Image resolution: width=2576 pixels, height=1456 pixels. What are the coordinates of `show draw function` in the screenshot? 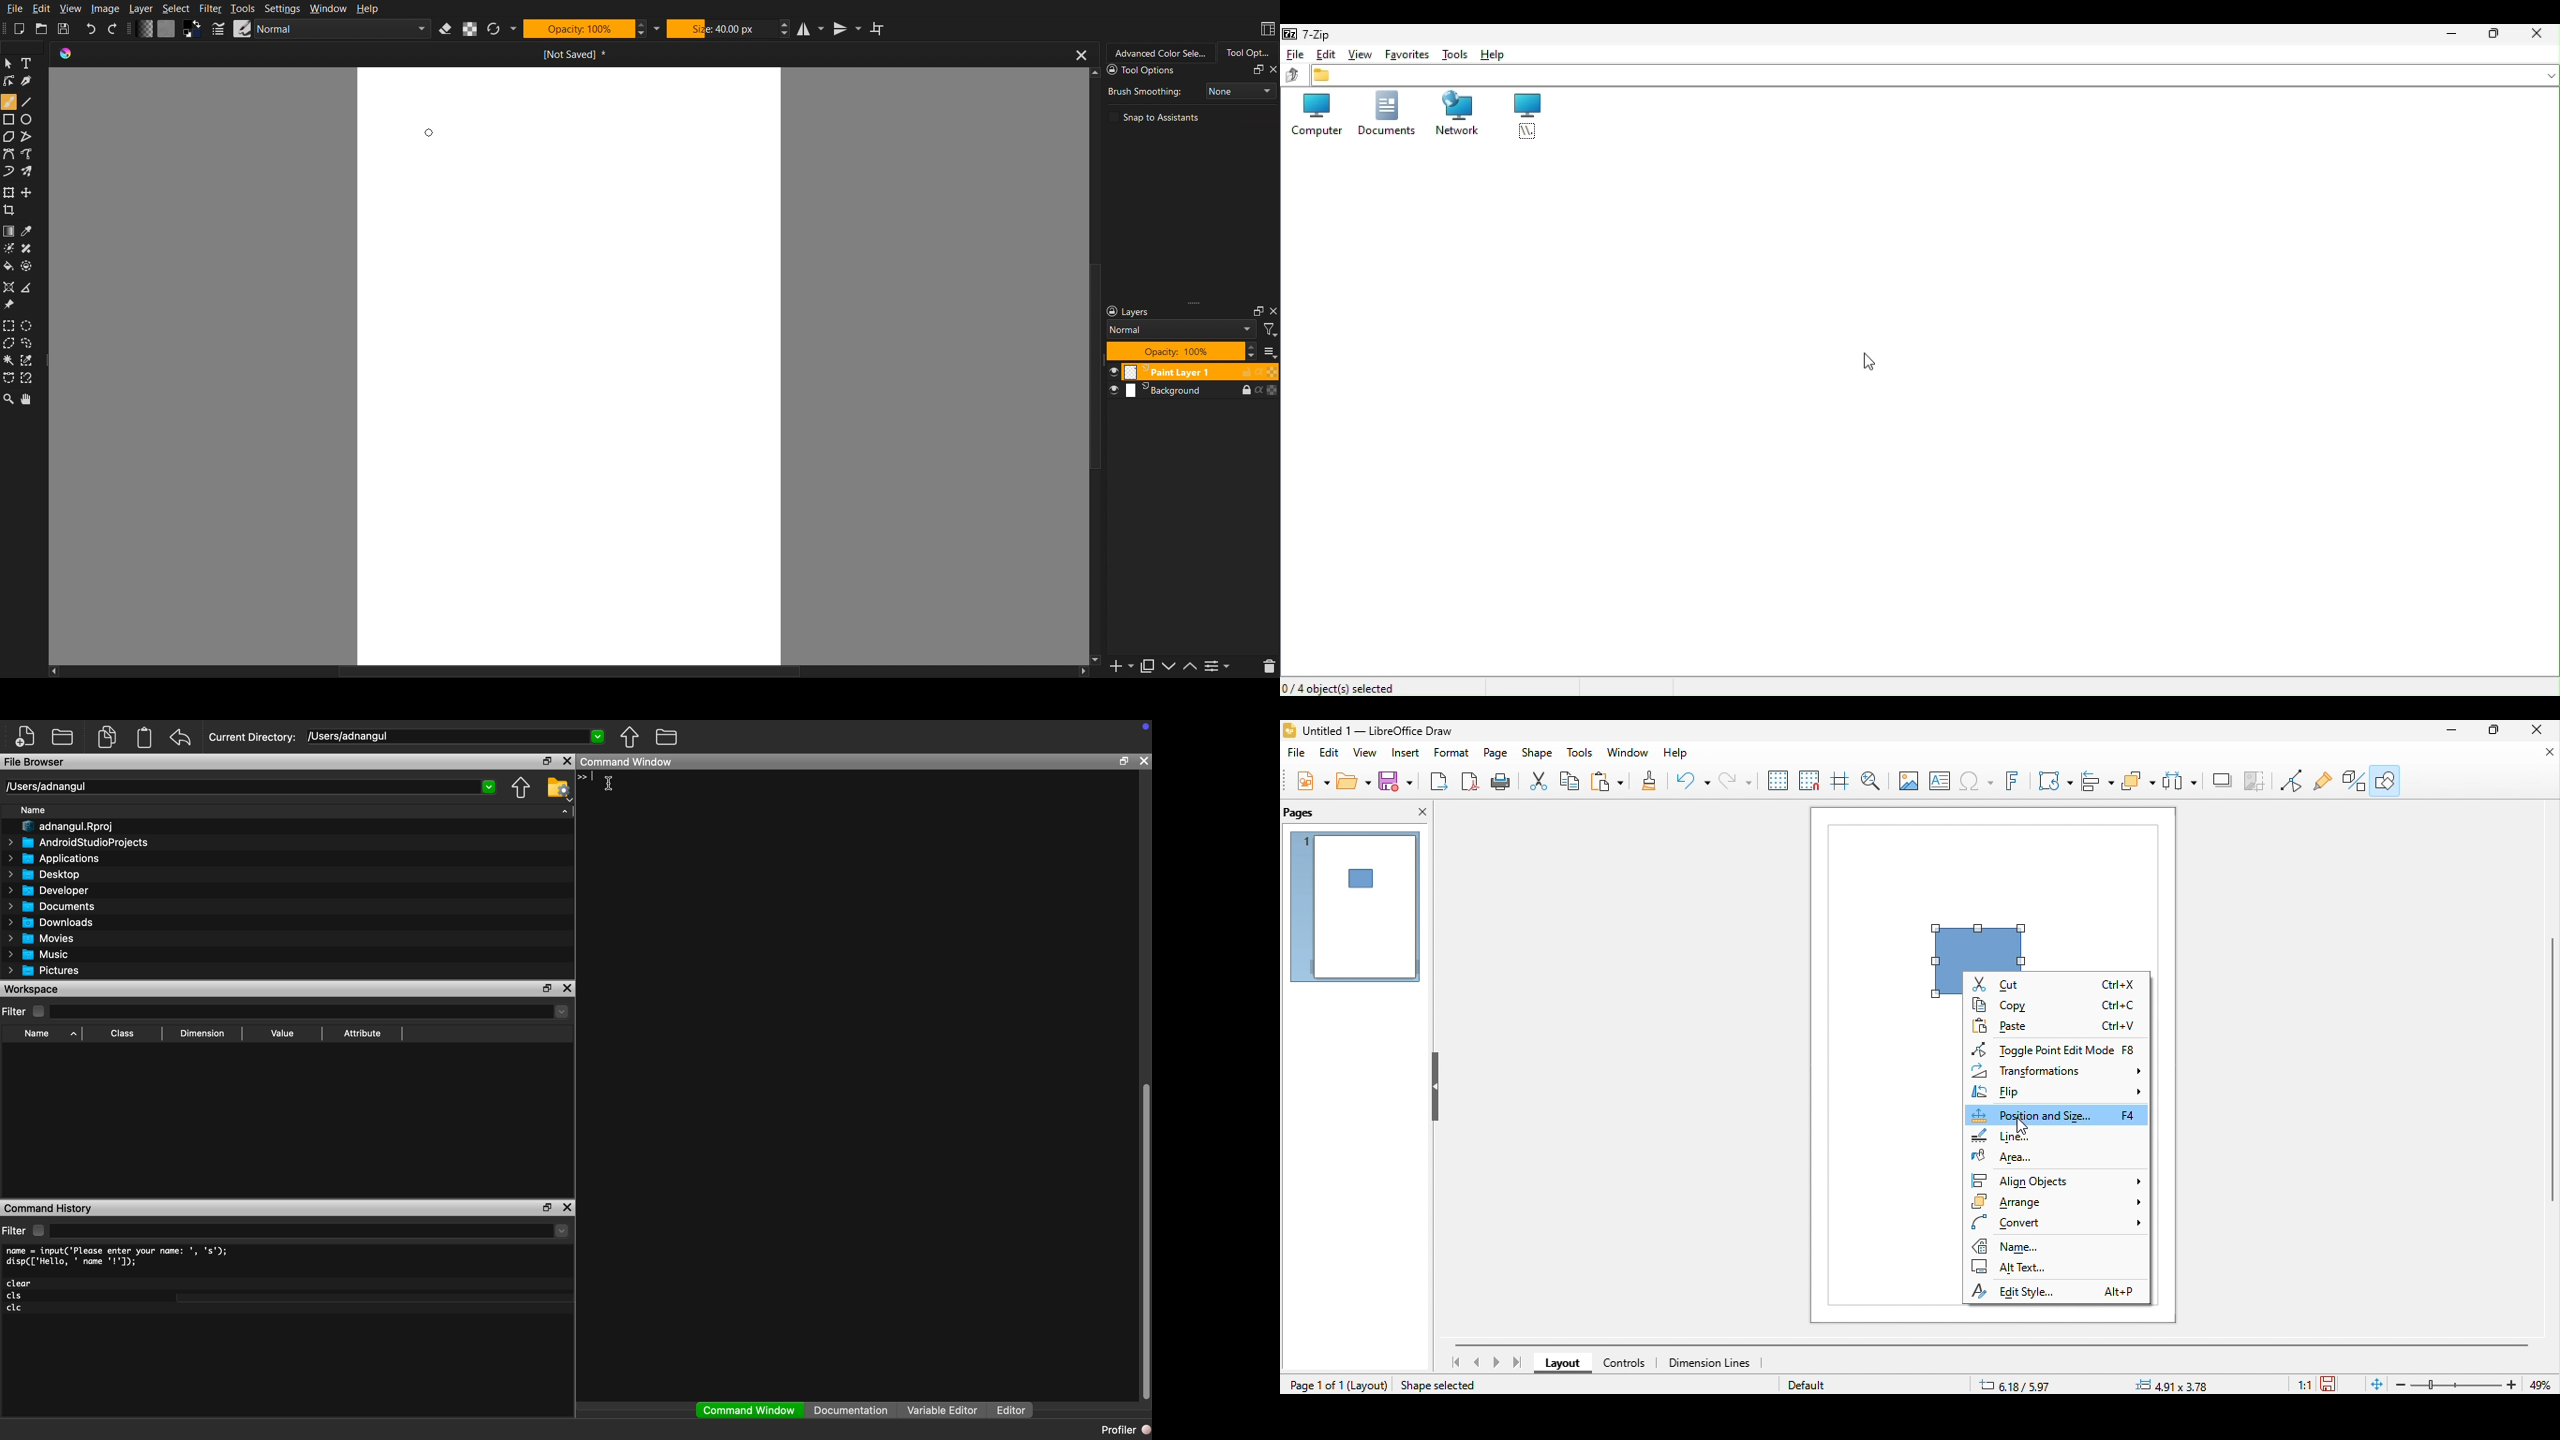 It's located at (2385, 779).